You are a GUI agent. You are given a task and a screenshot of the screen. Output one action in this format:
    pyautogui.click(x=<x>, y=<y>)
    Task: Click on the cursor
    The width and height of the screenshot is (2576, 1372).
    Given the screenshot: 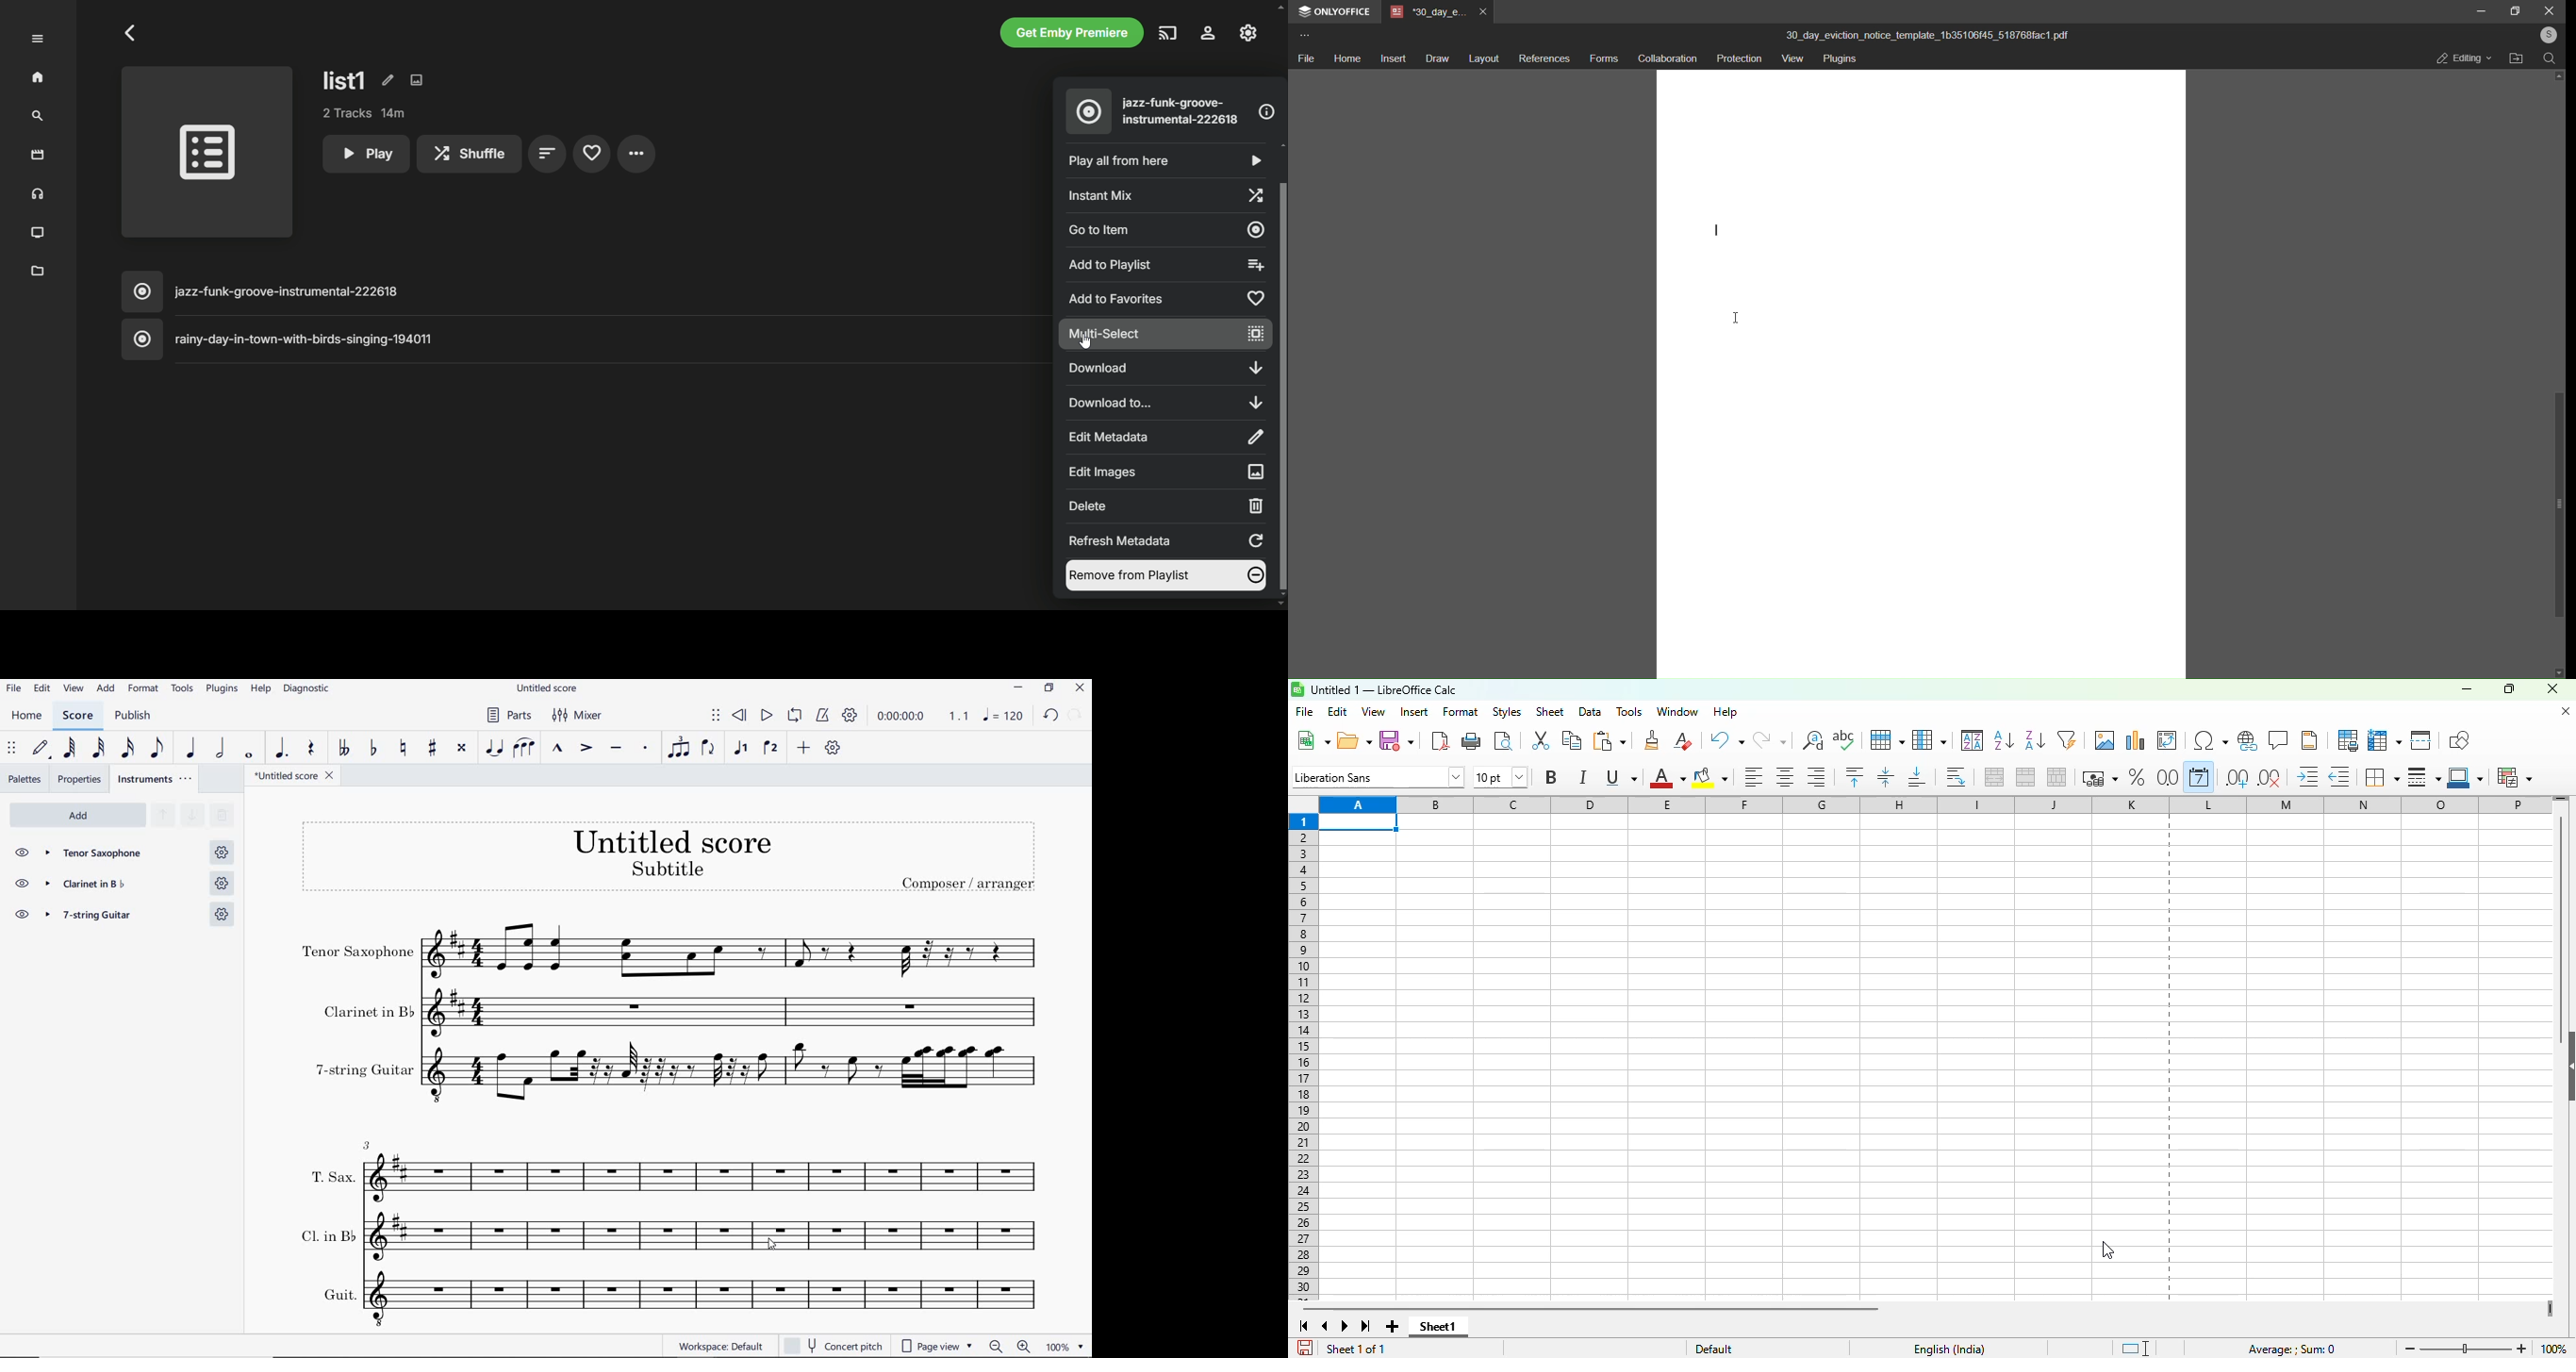 What is the action you would take?
    pyautogui.click(x=2107, y=1250)
    